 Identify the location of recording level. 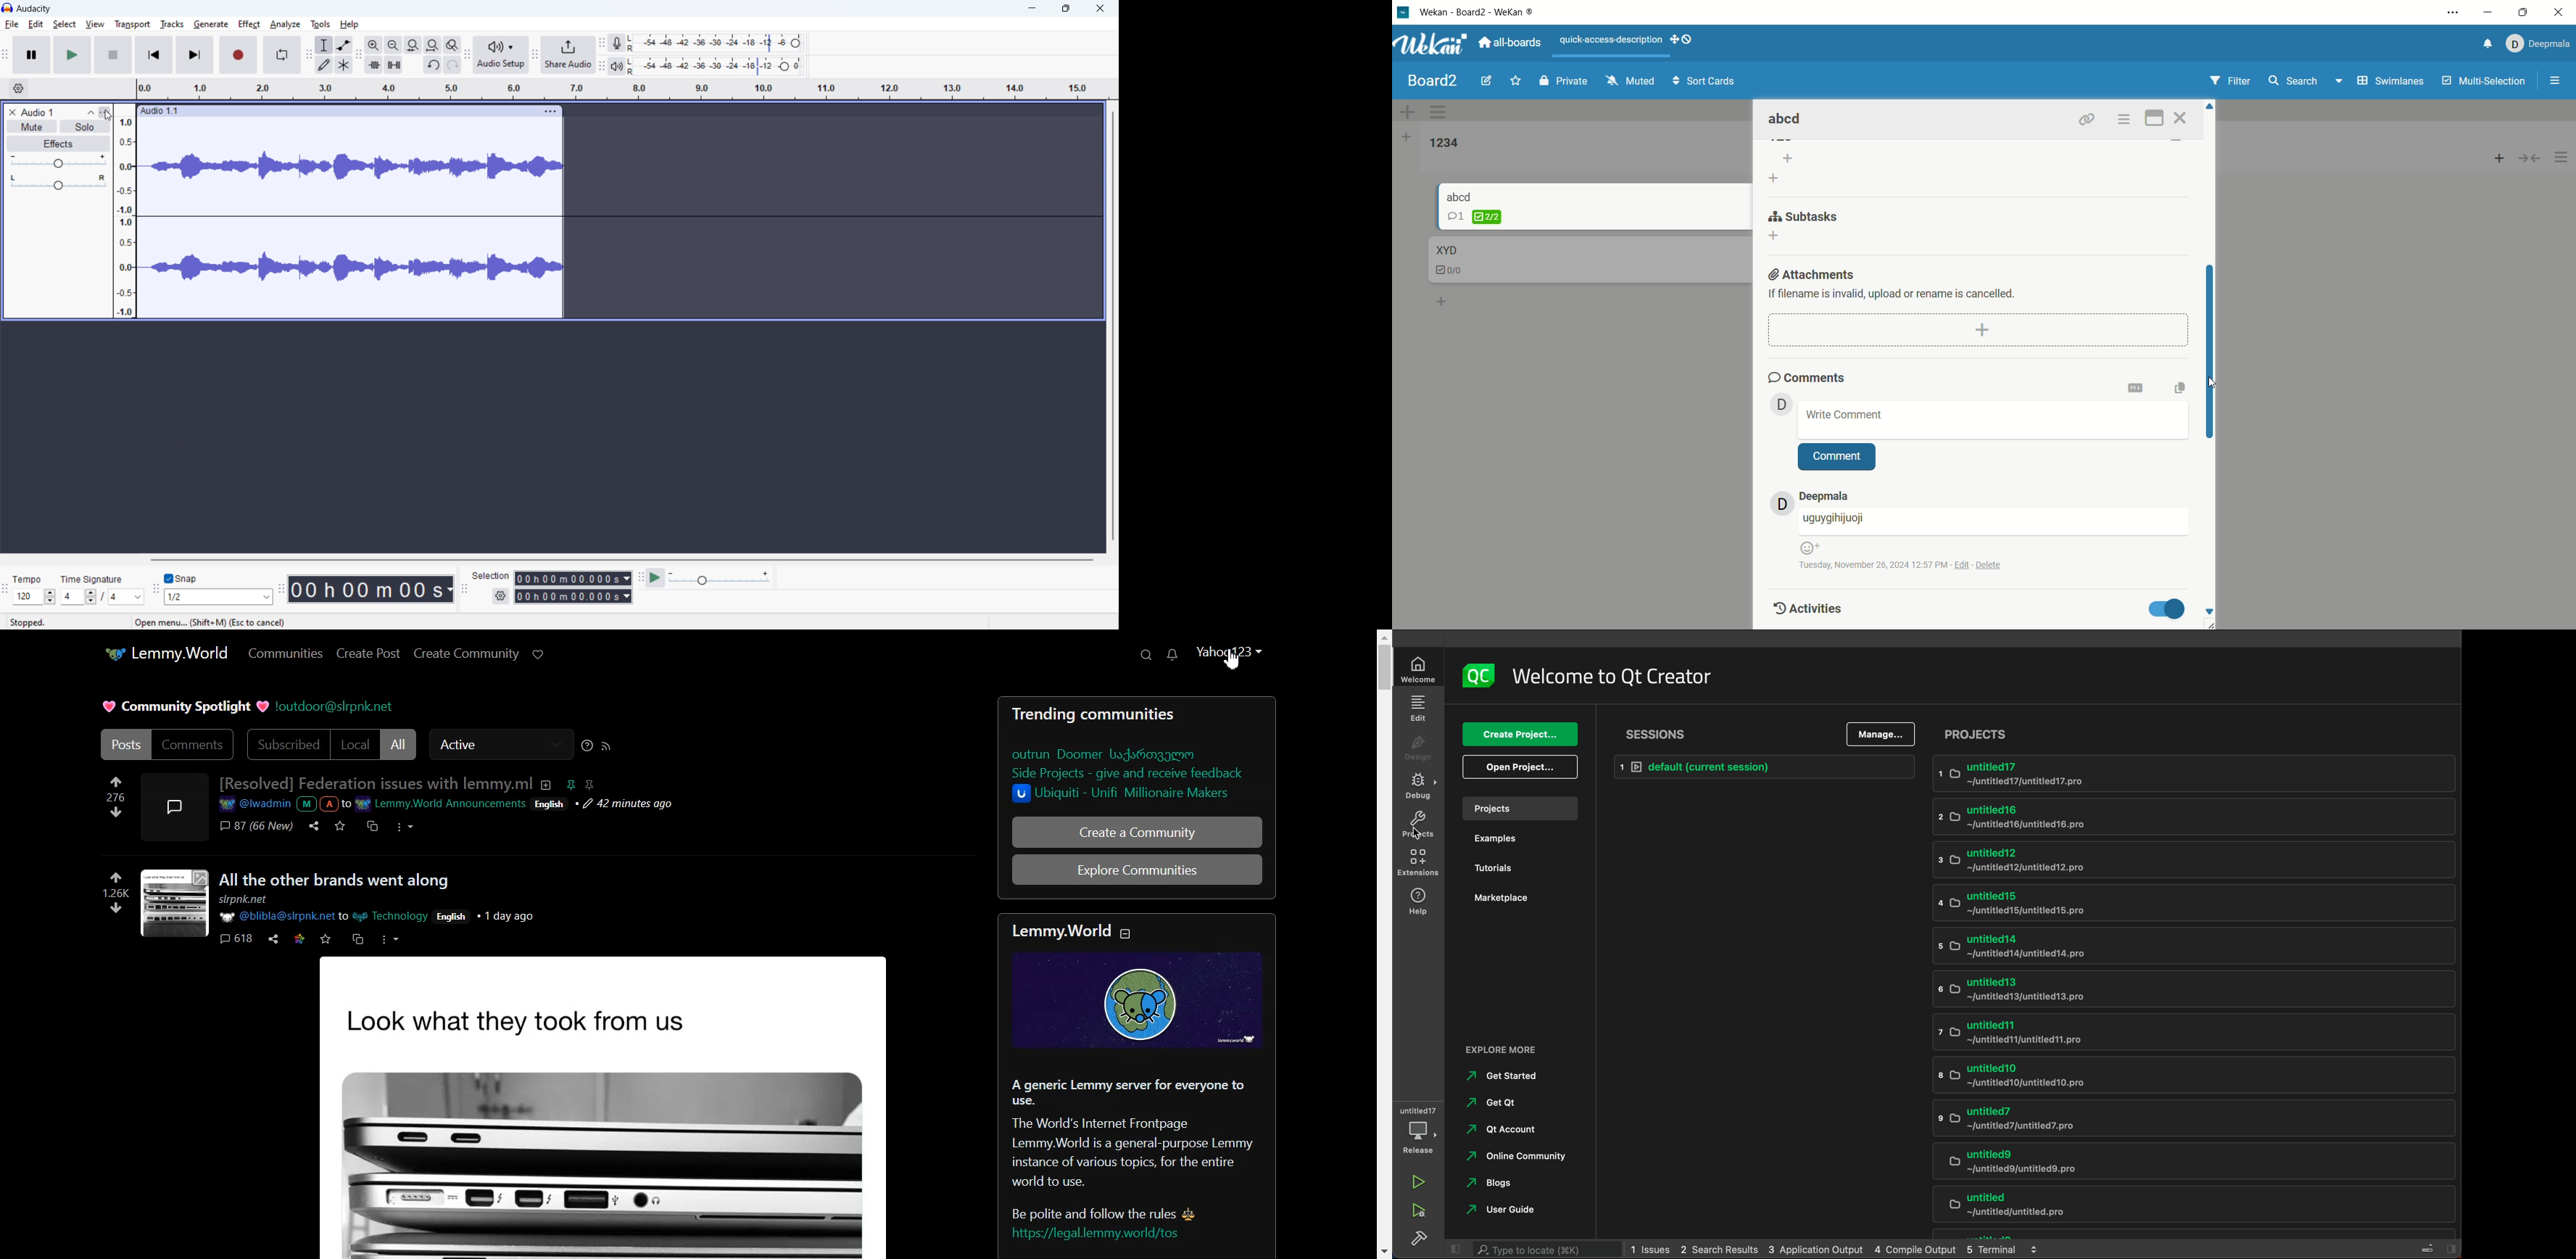
(717, 43).